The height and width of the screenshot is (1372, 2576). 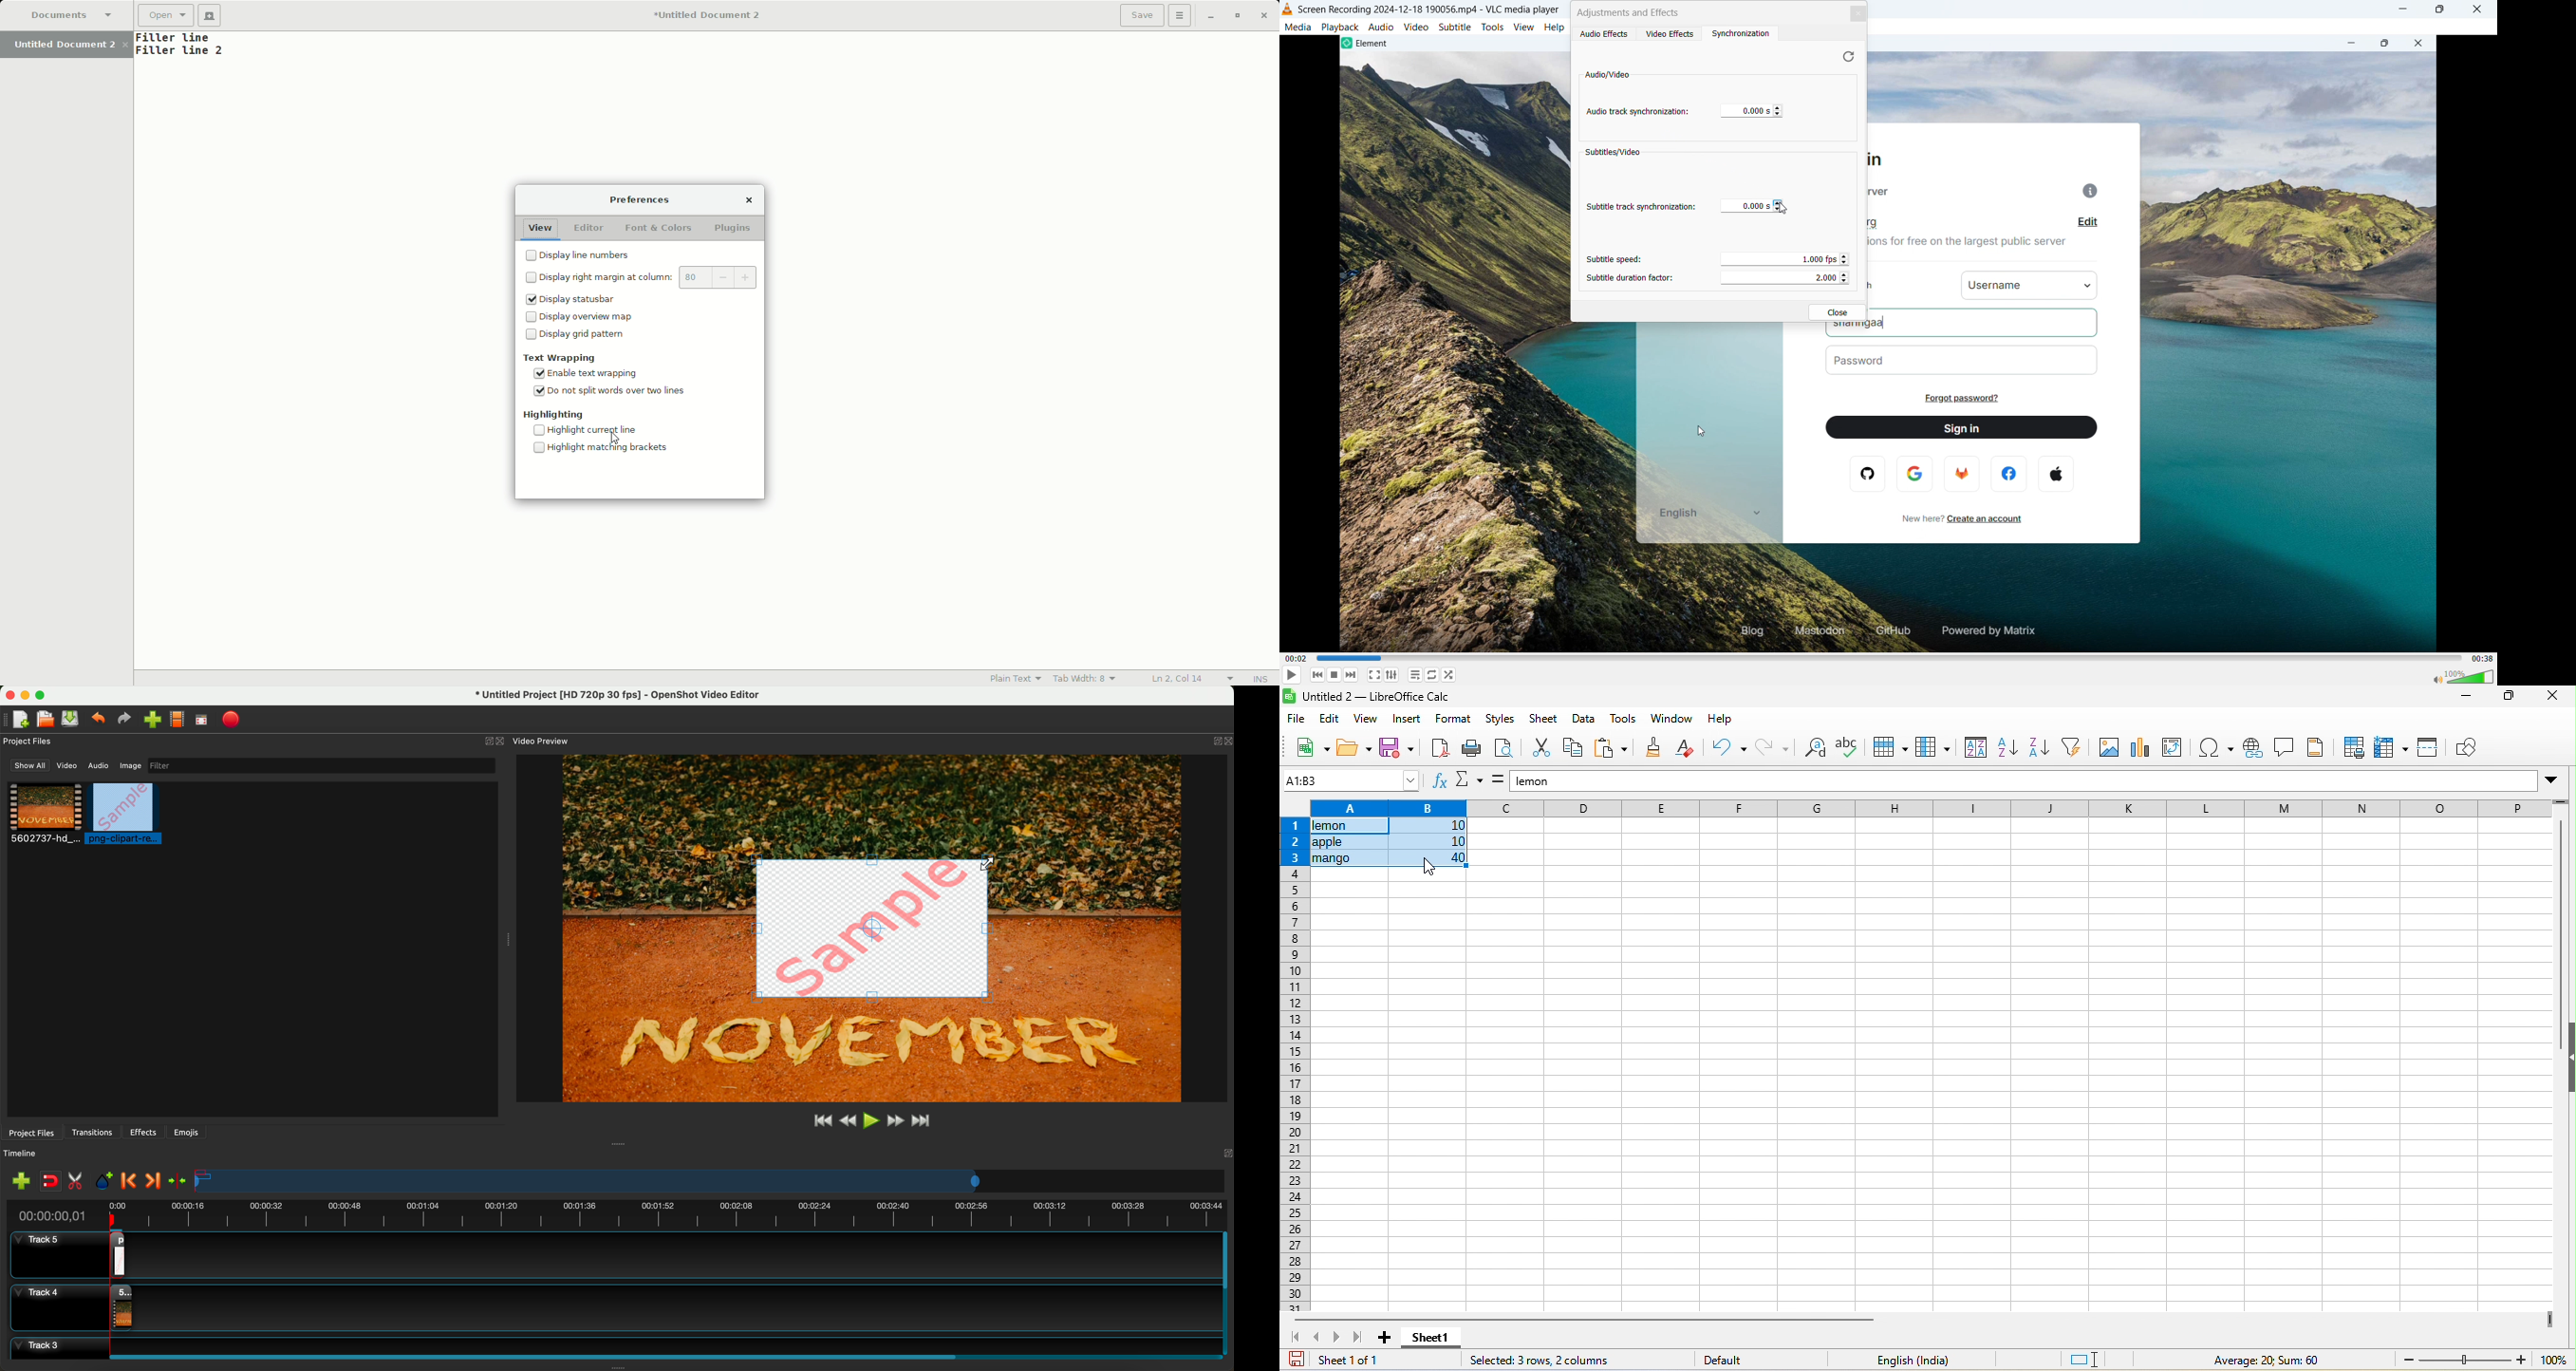 I want to click on Documents, so click(x=75, y=17).